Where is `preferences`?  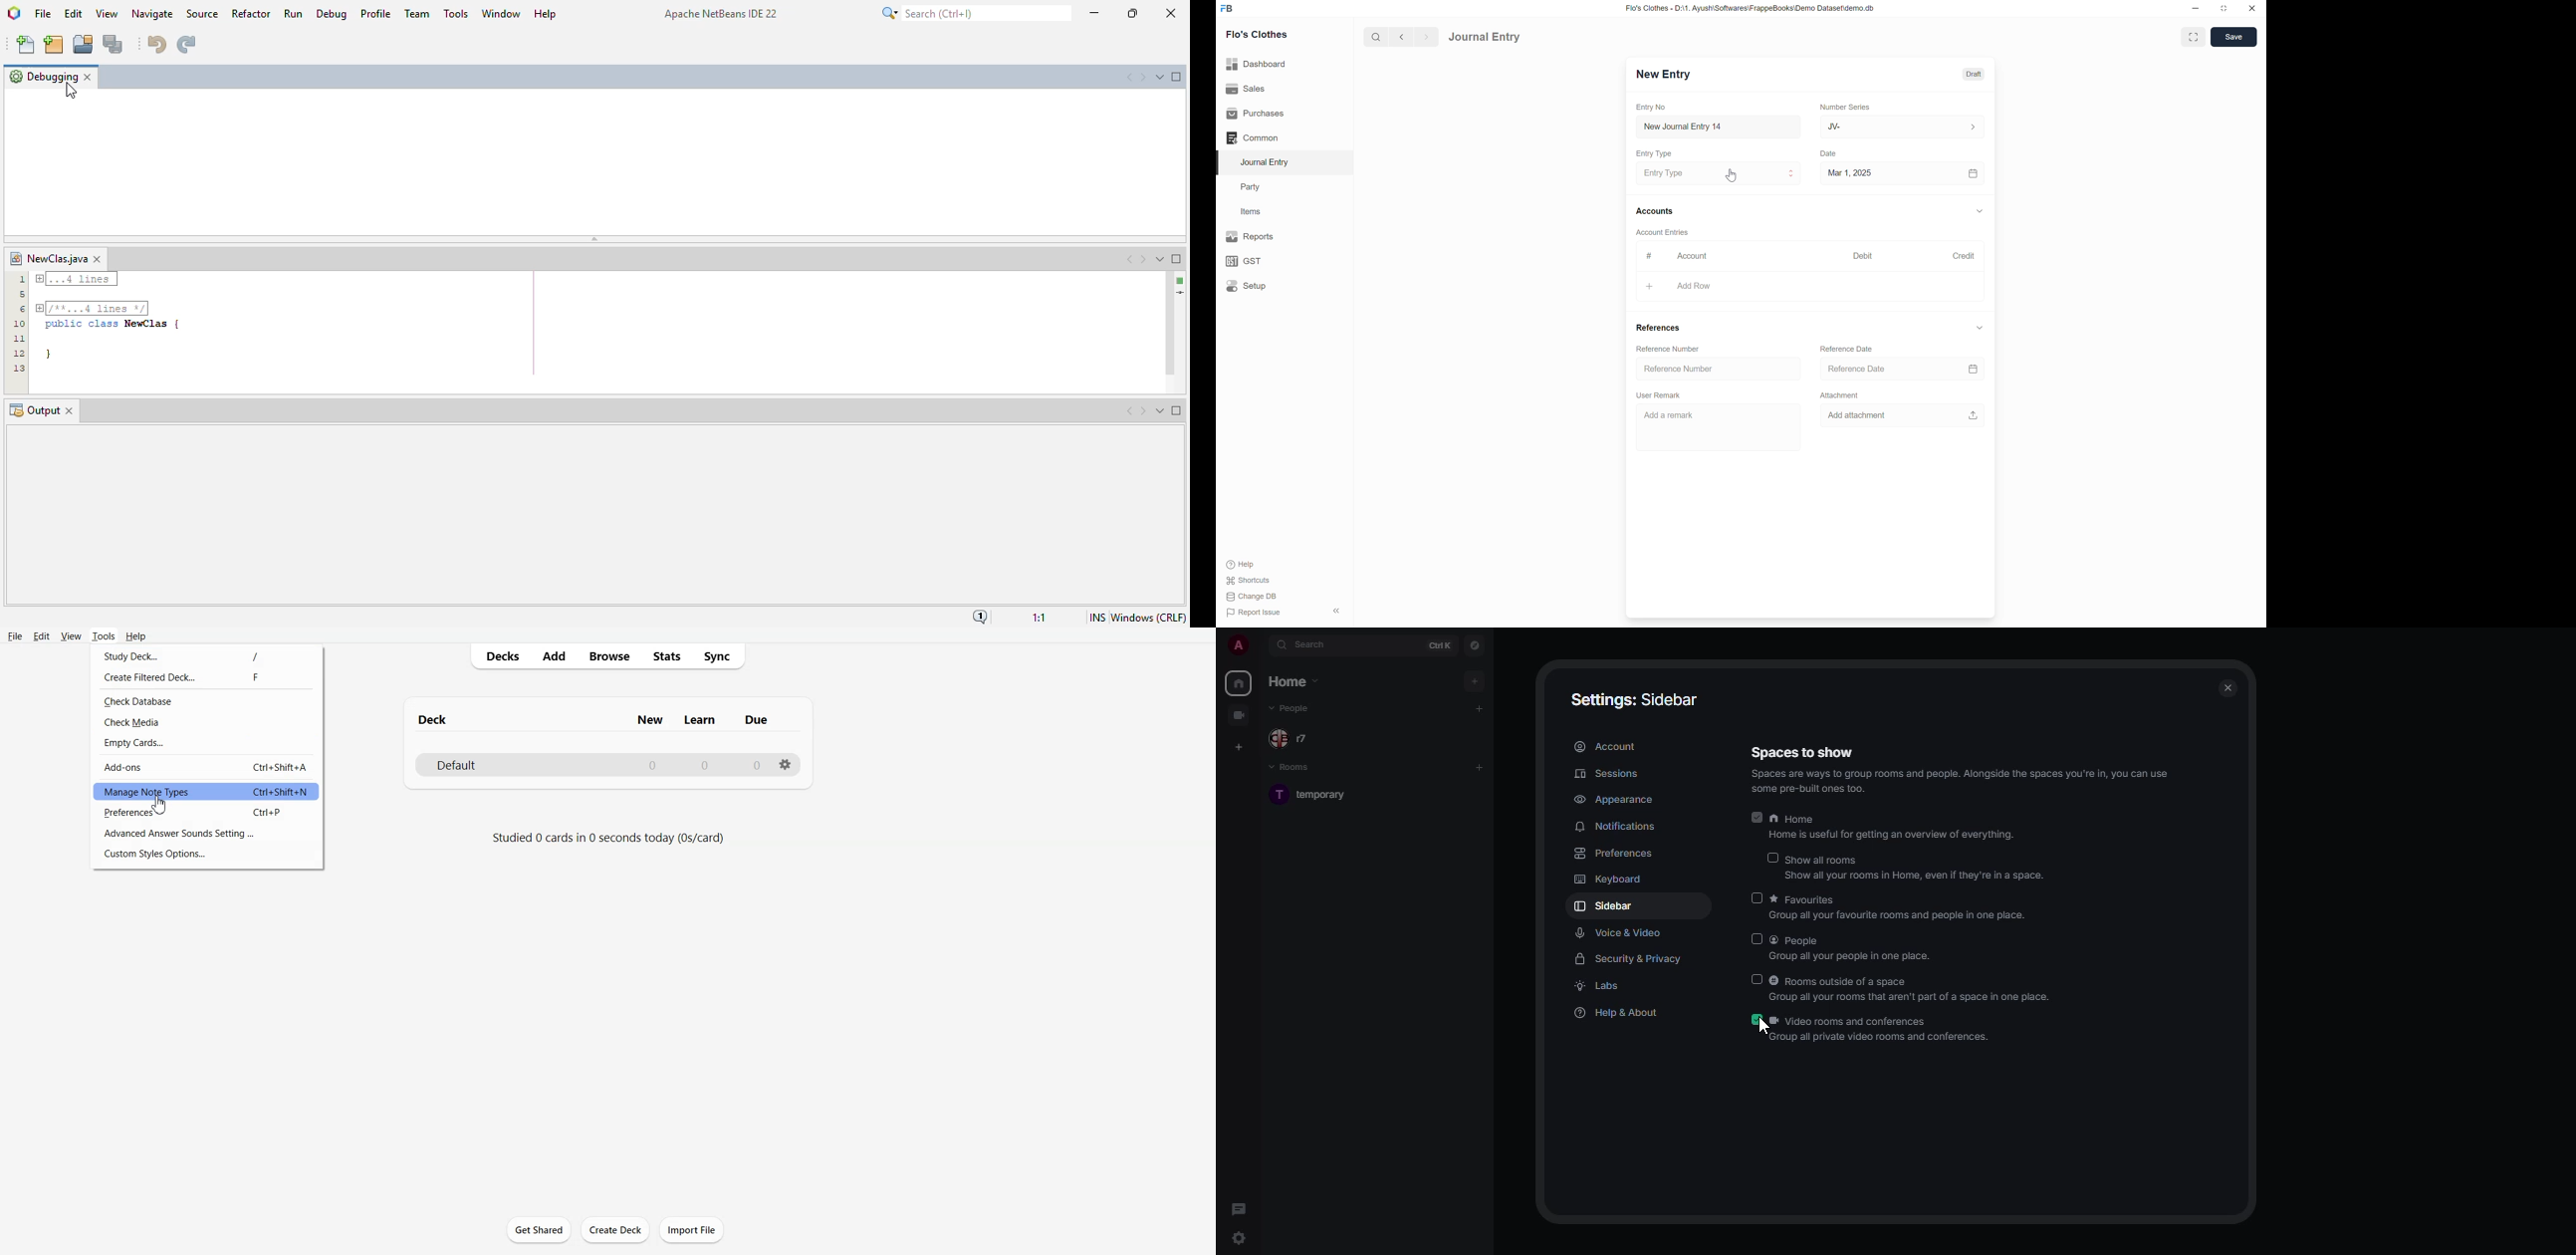
preferences is located at coordinates (1612, 854).